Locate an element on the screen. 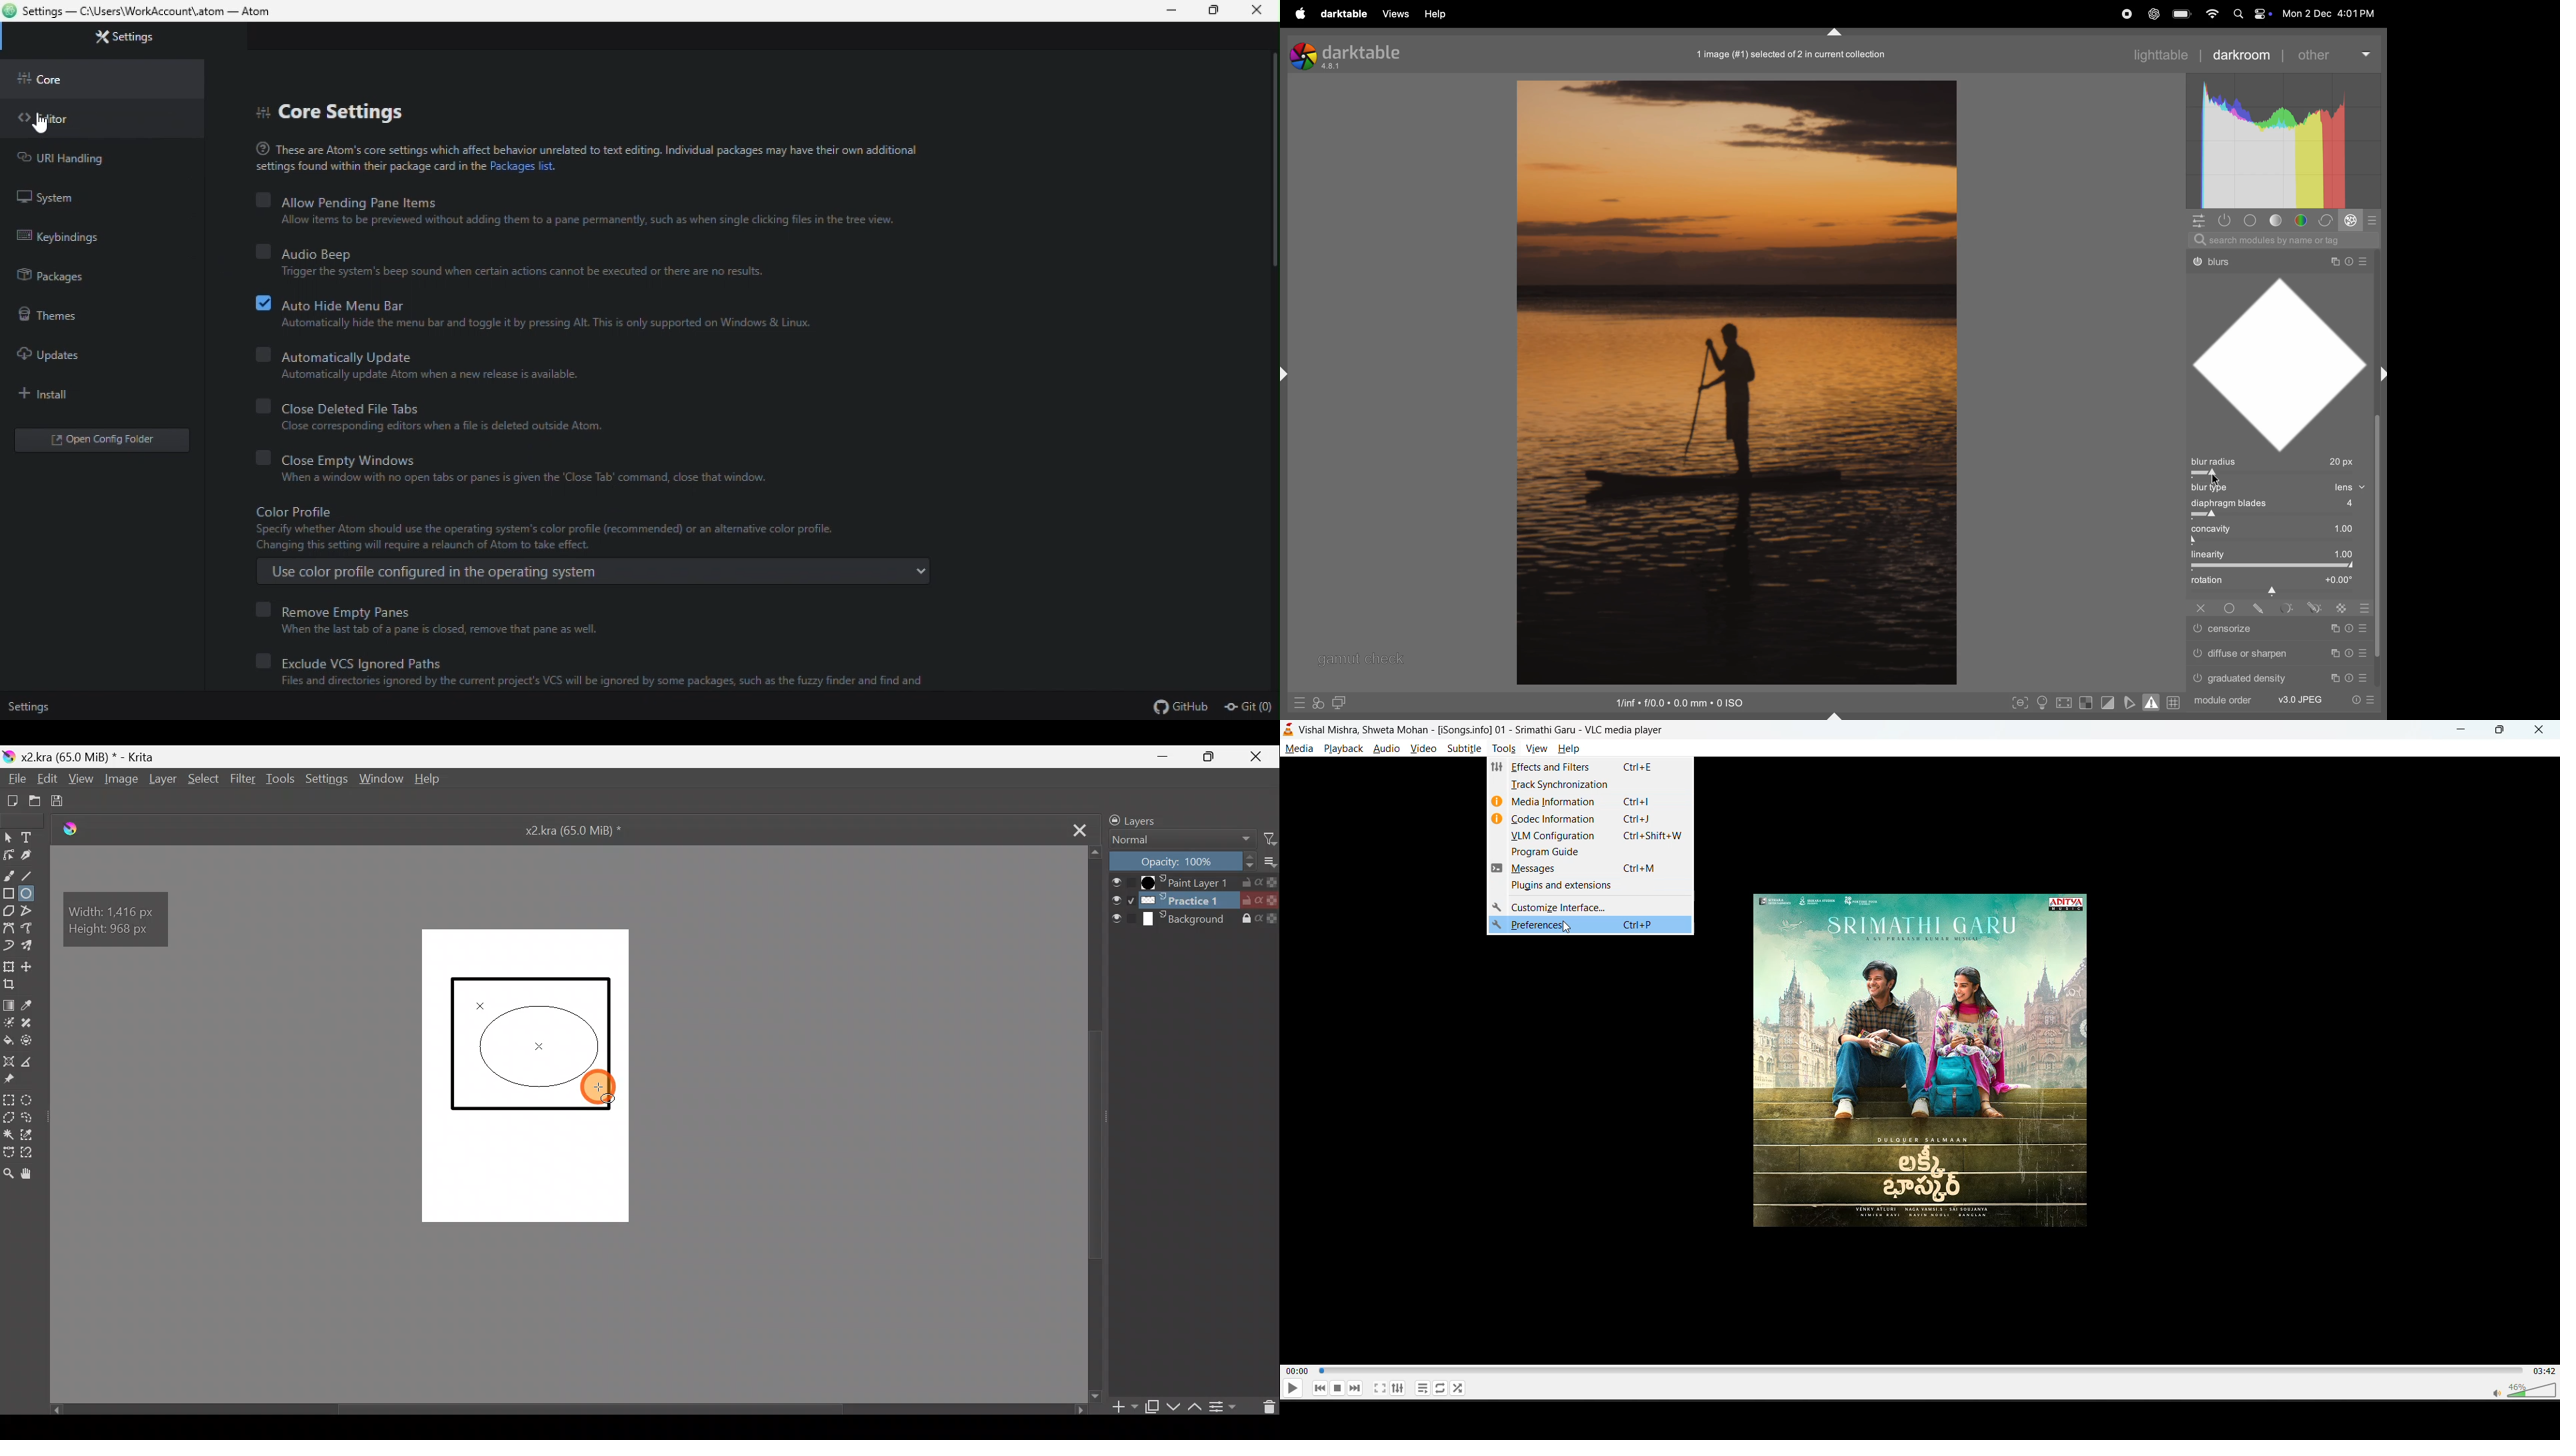  view is located at coordinates (1539, 751).